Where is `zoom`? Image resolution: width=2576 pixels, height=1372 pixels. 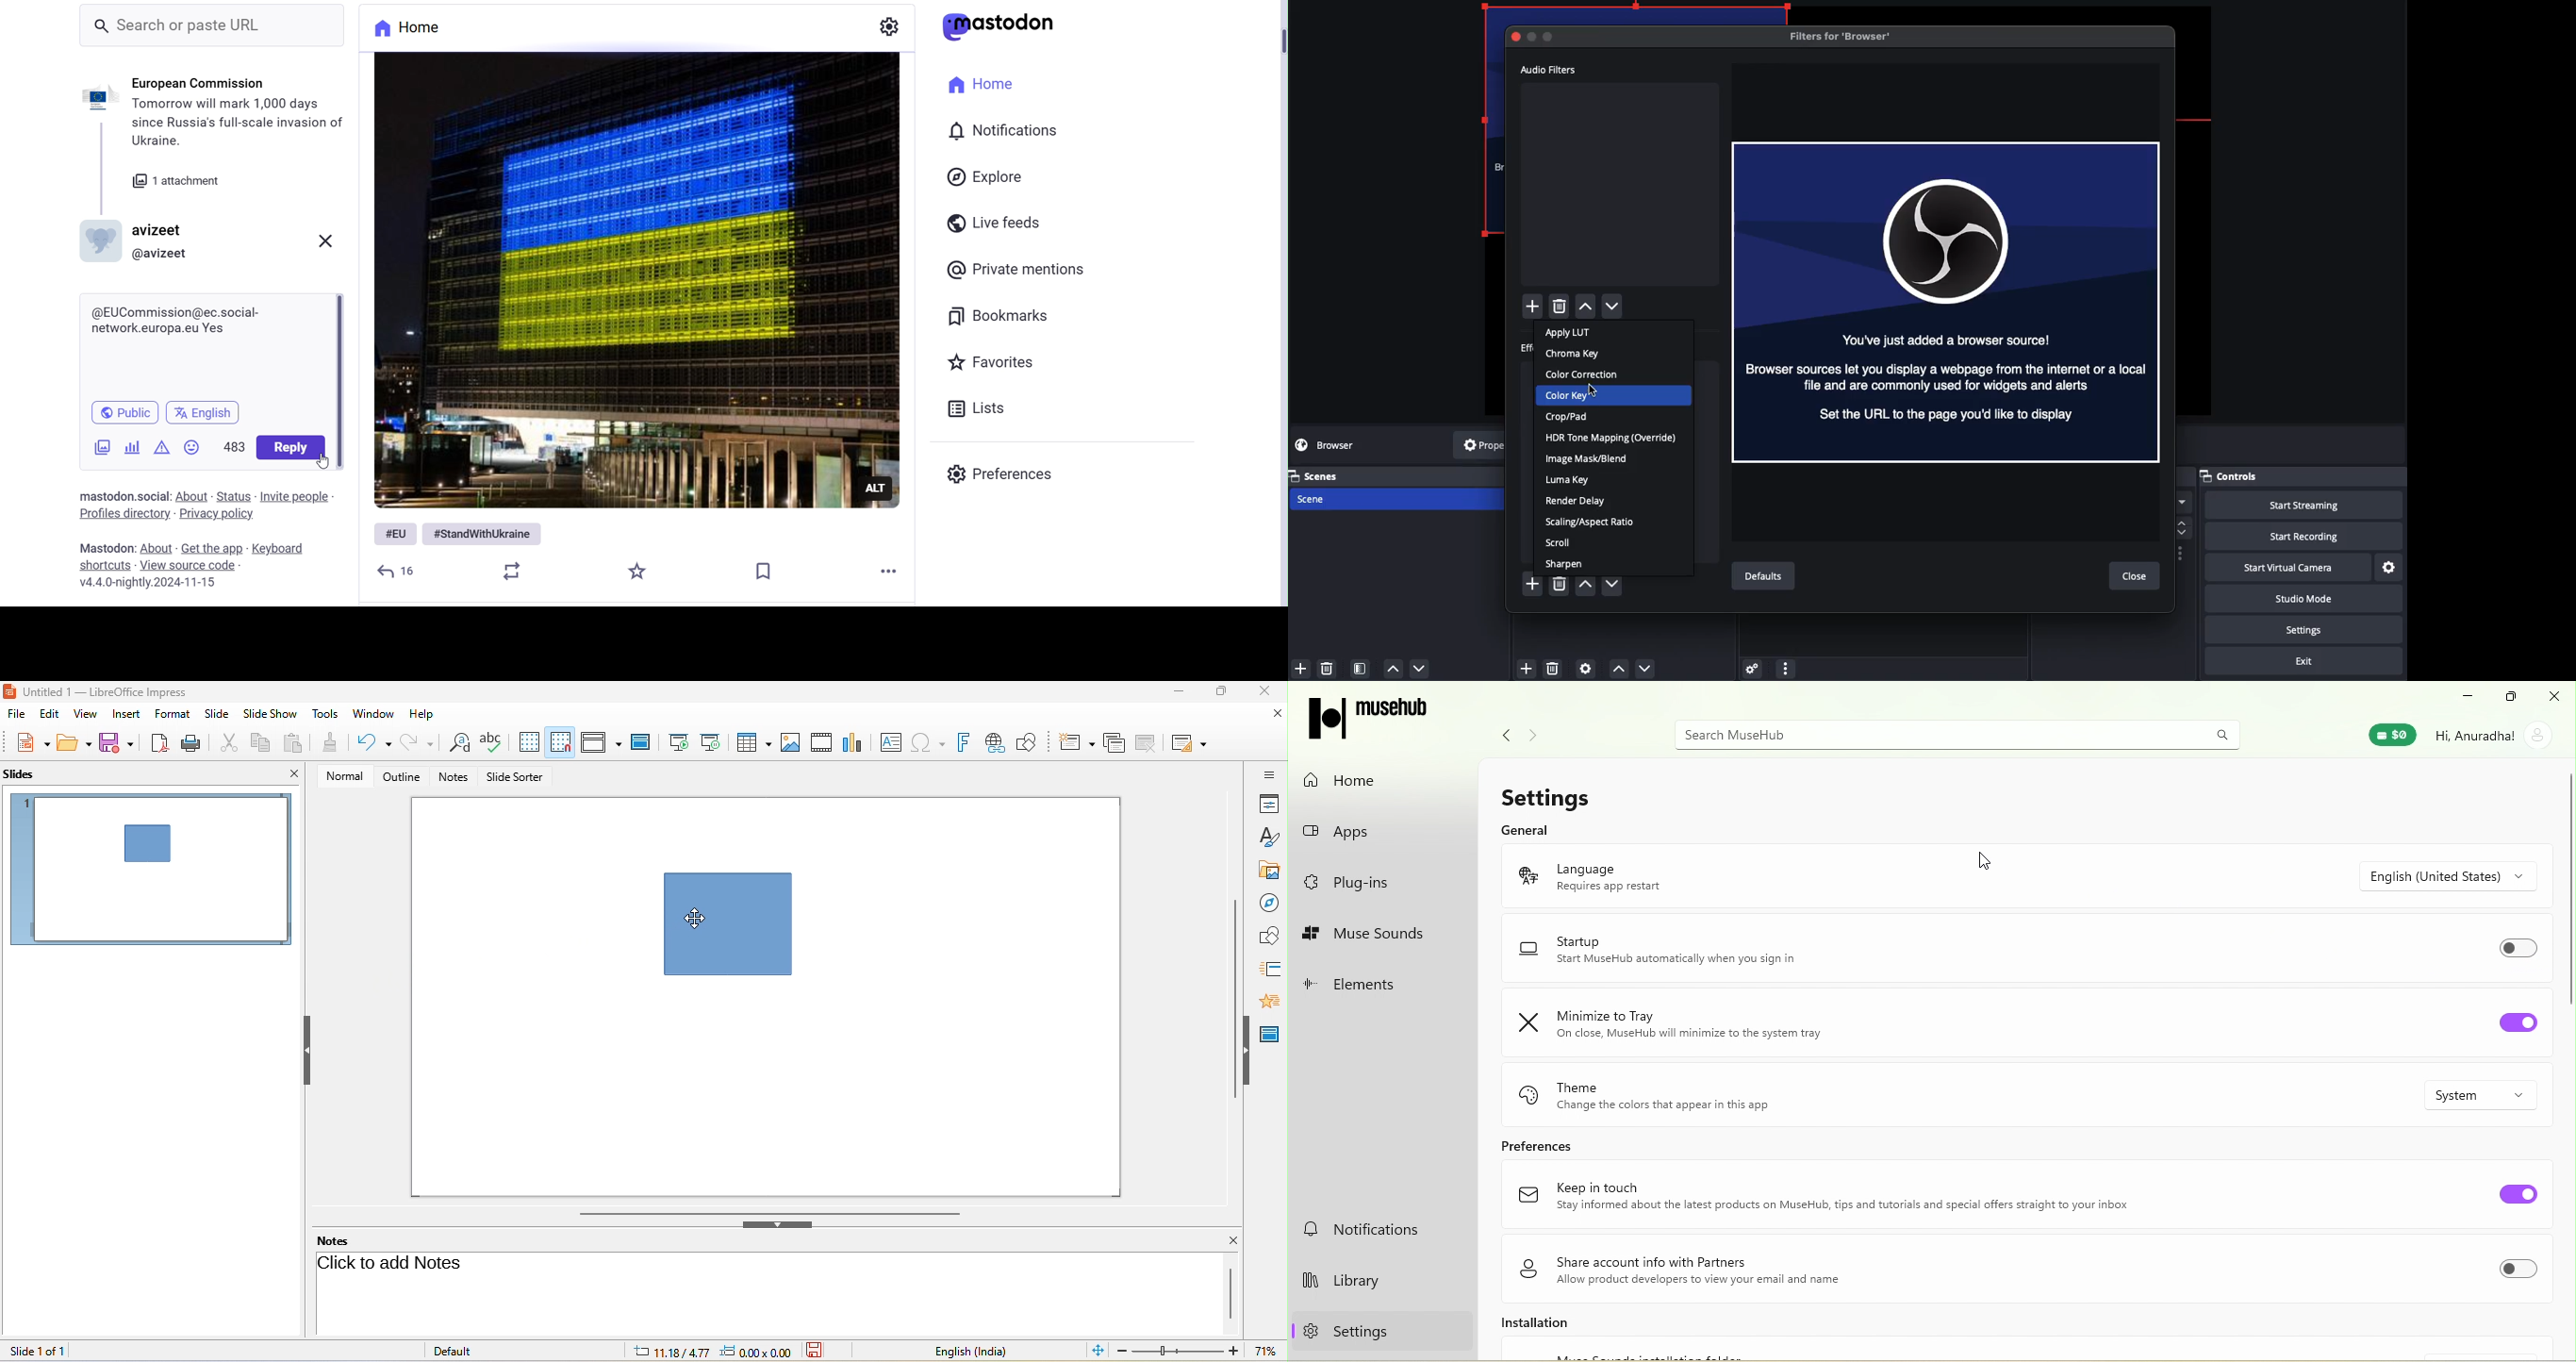 zoom is located at coordinates (1200, 1351).